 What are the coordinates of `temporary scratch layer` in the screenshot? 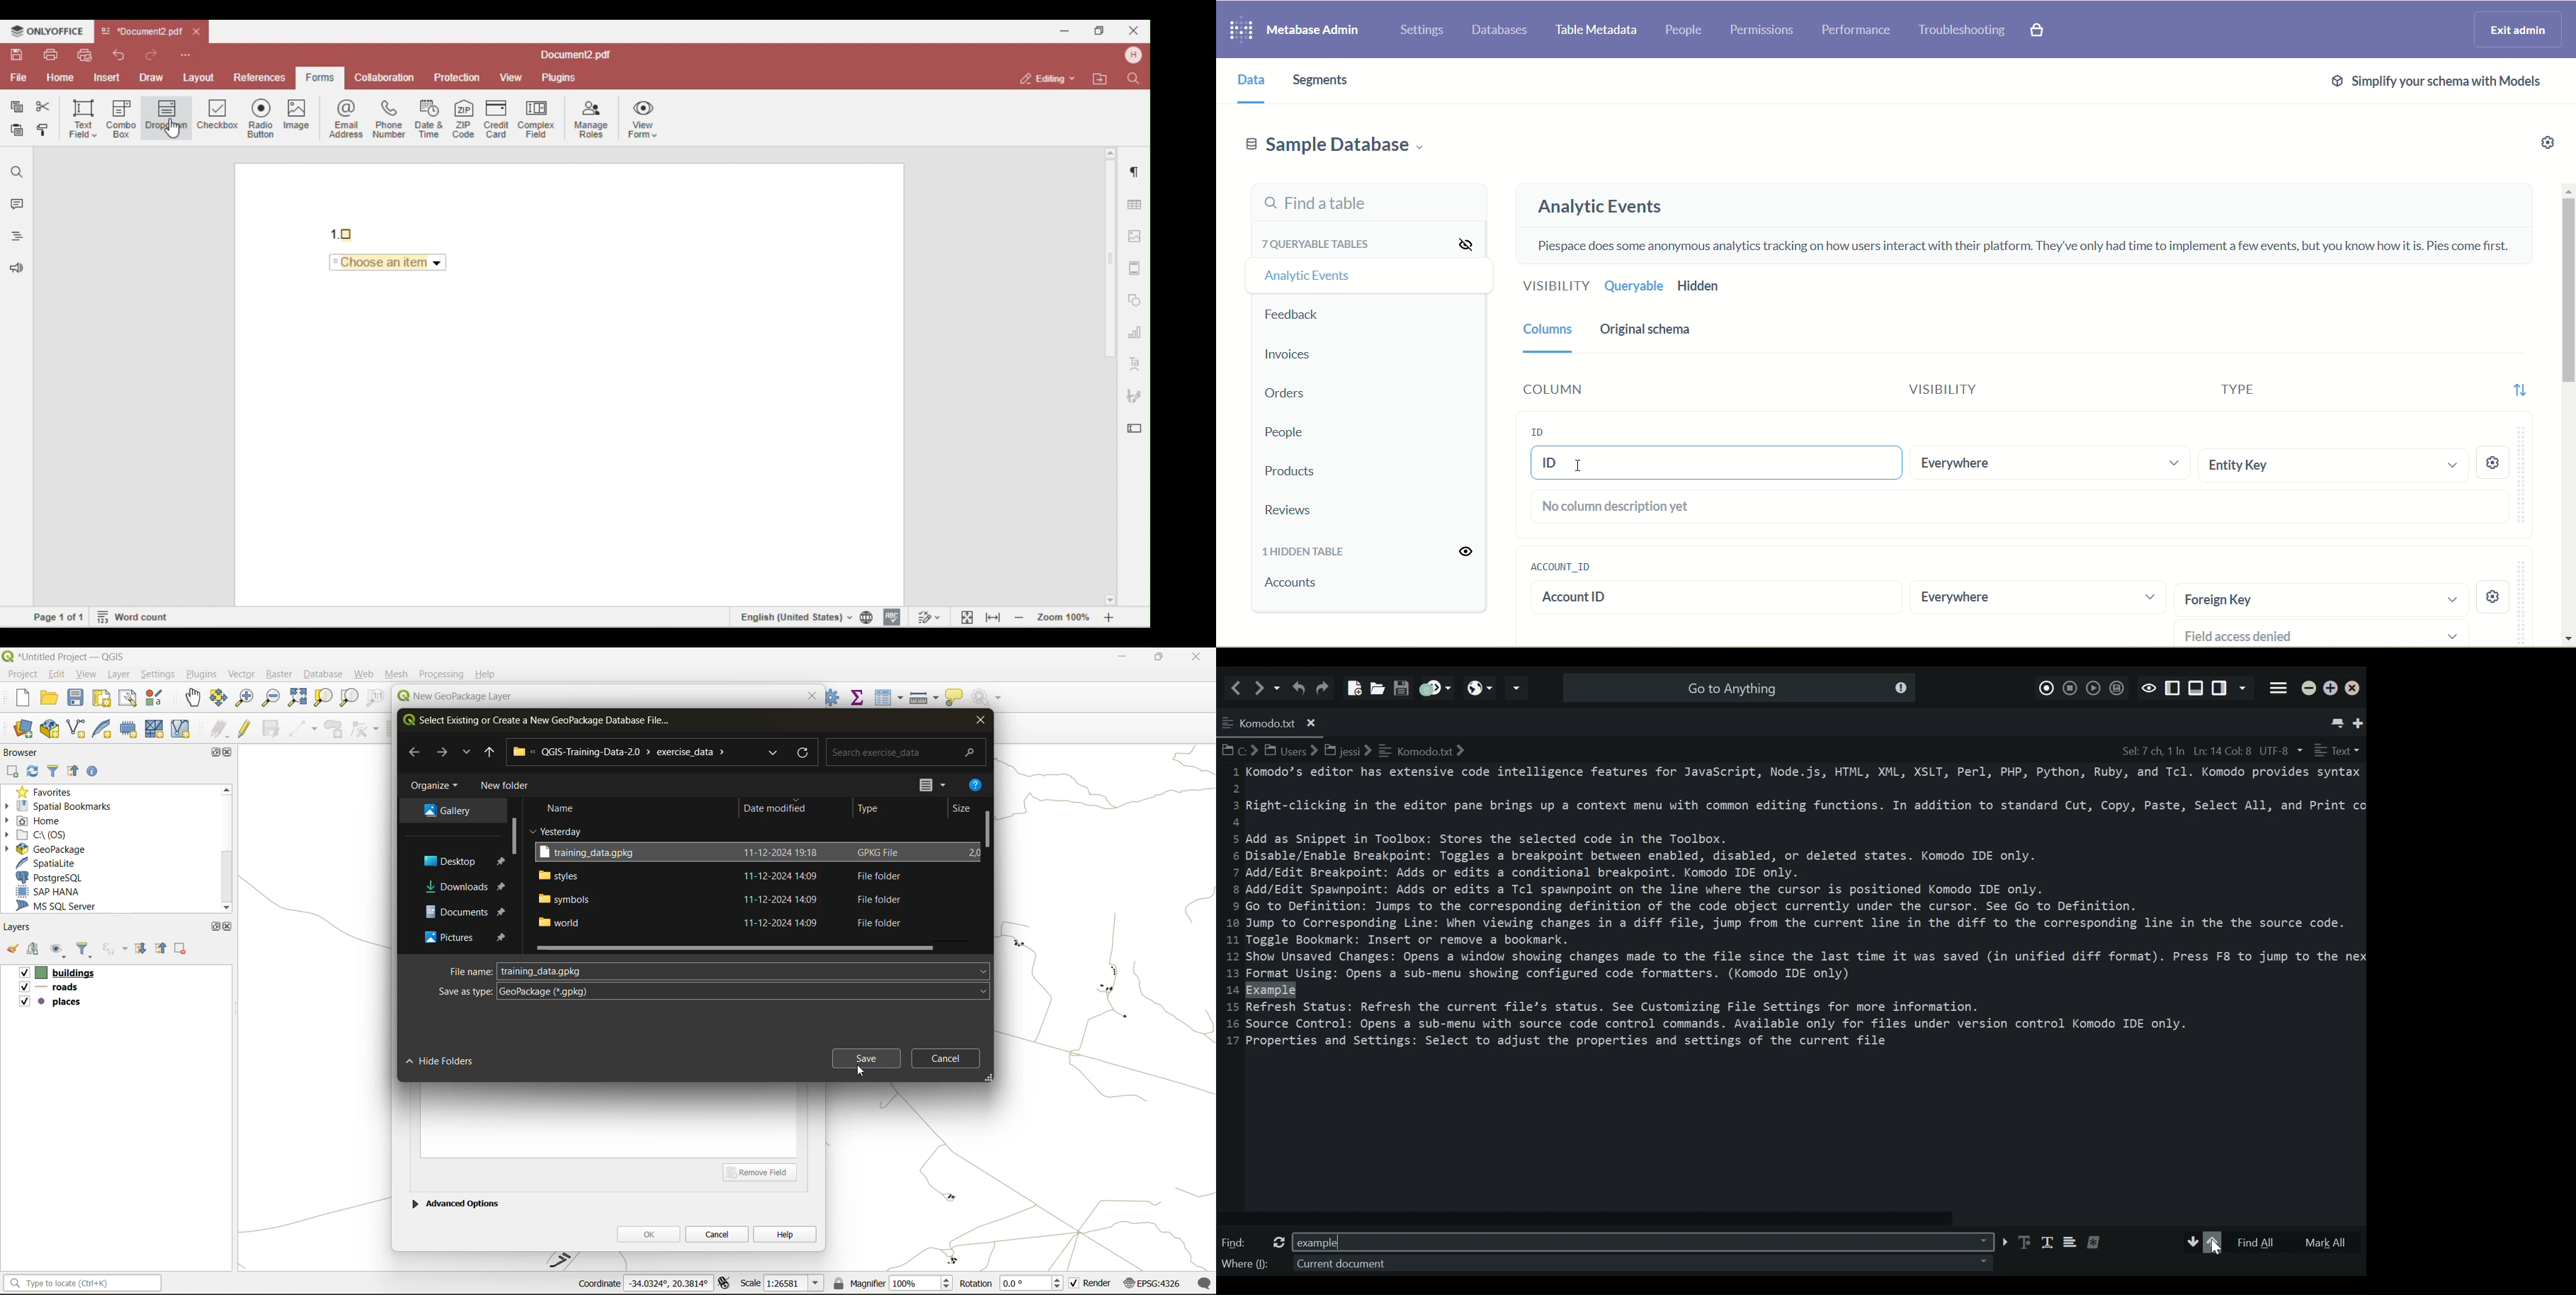 It's located at (130, 730).